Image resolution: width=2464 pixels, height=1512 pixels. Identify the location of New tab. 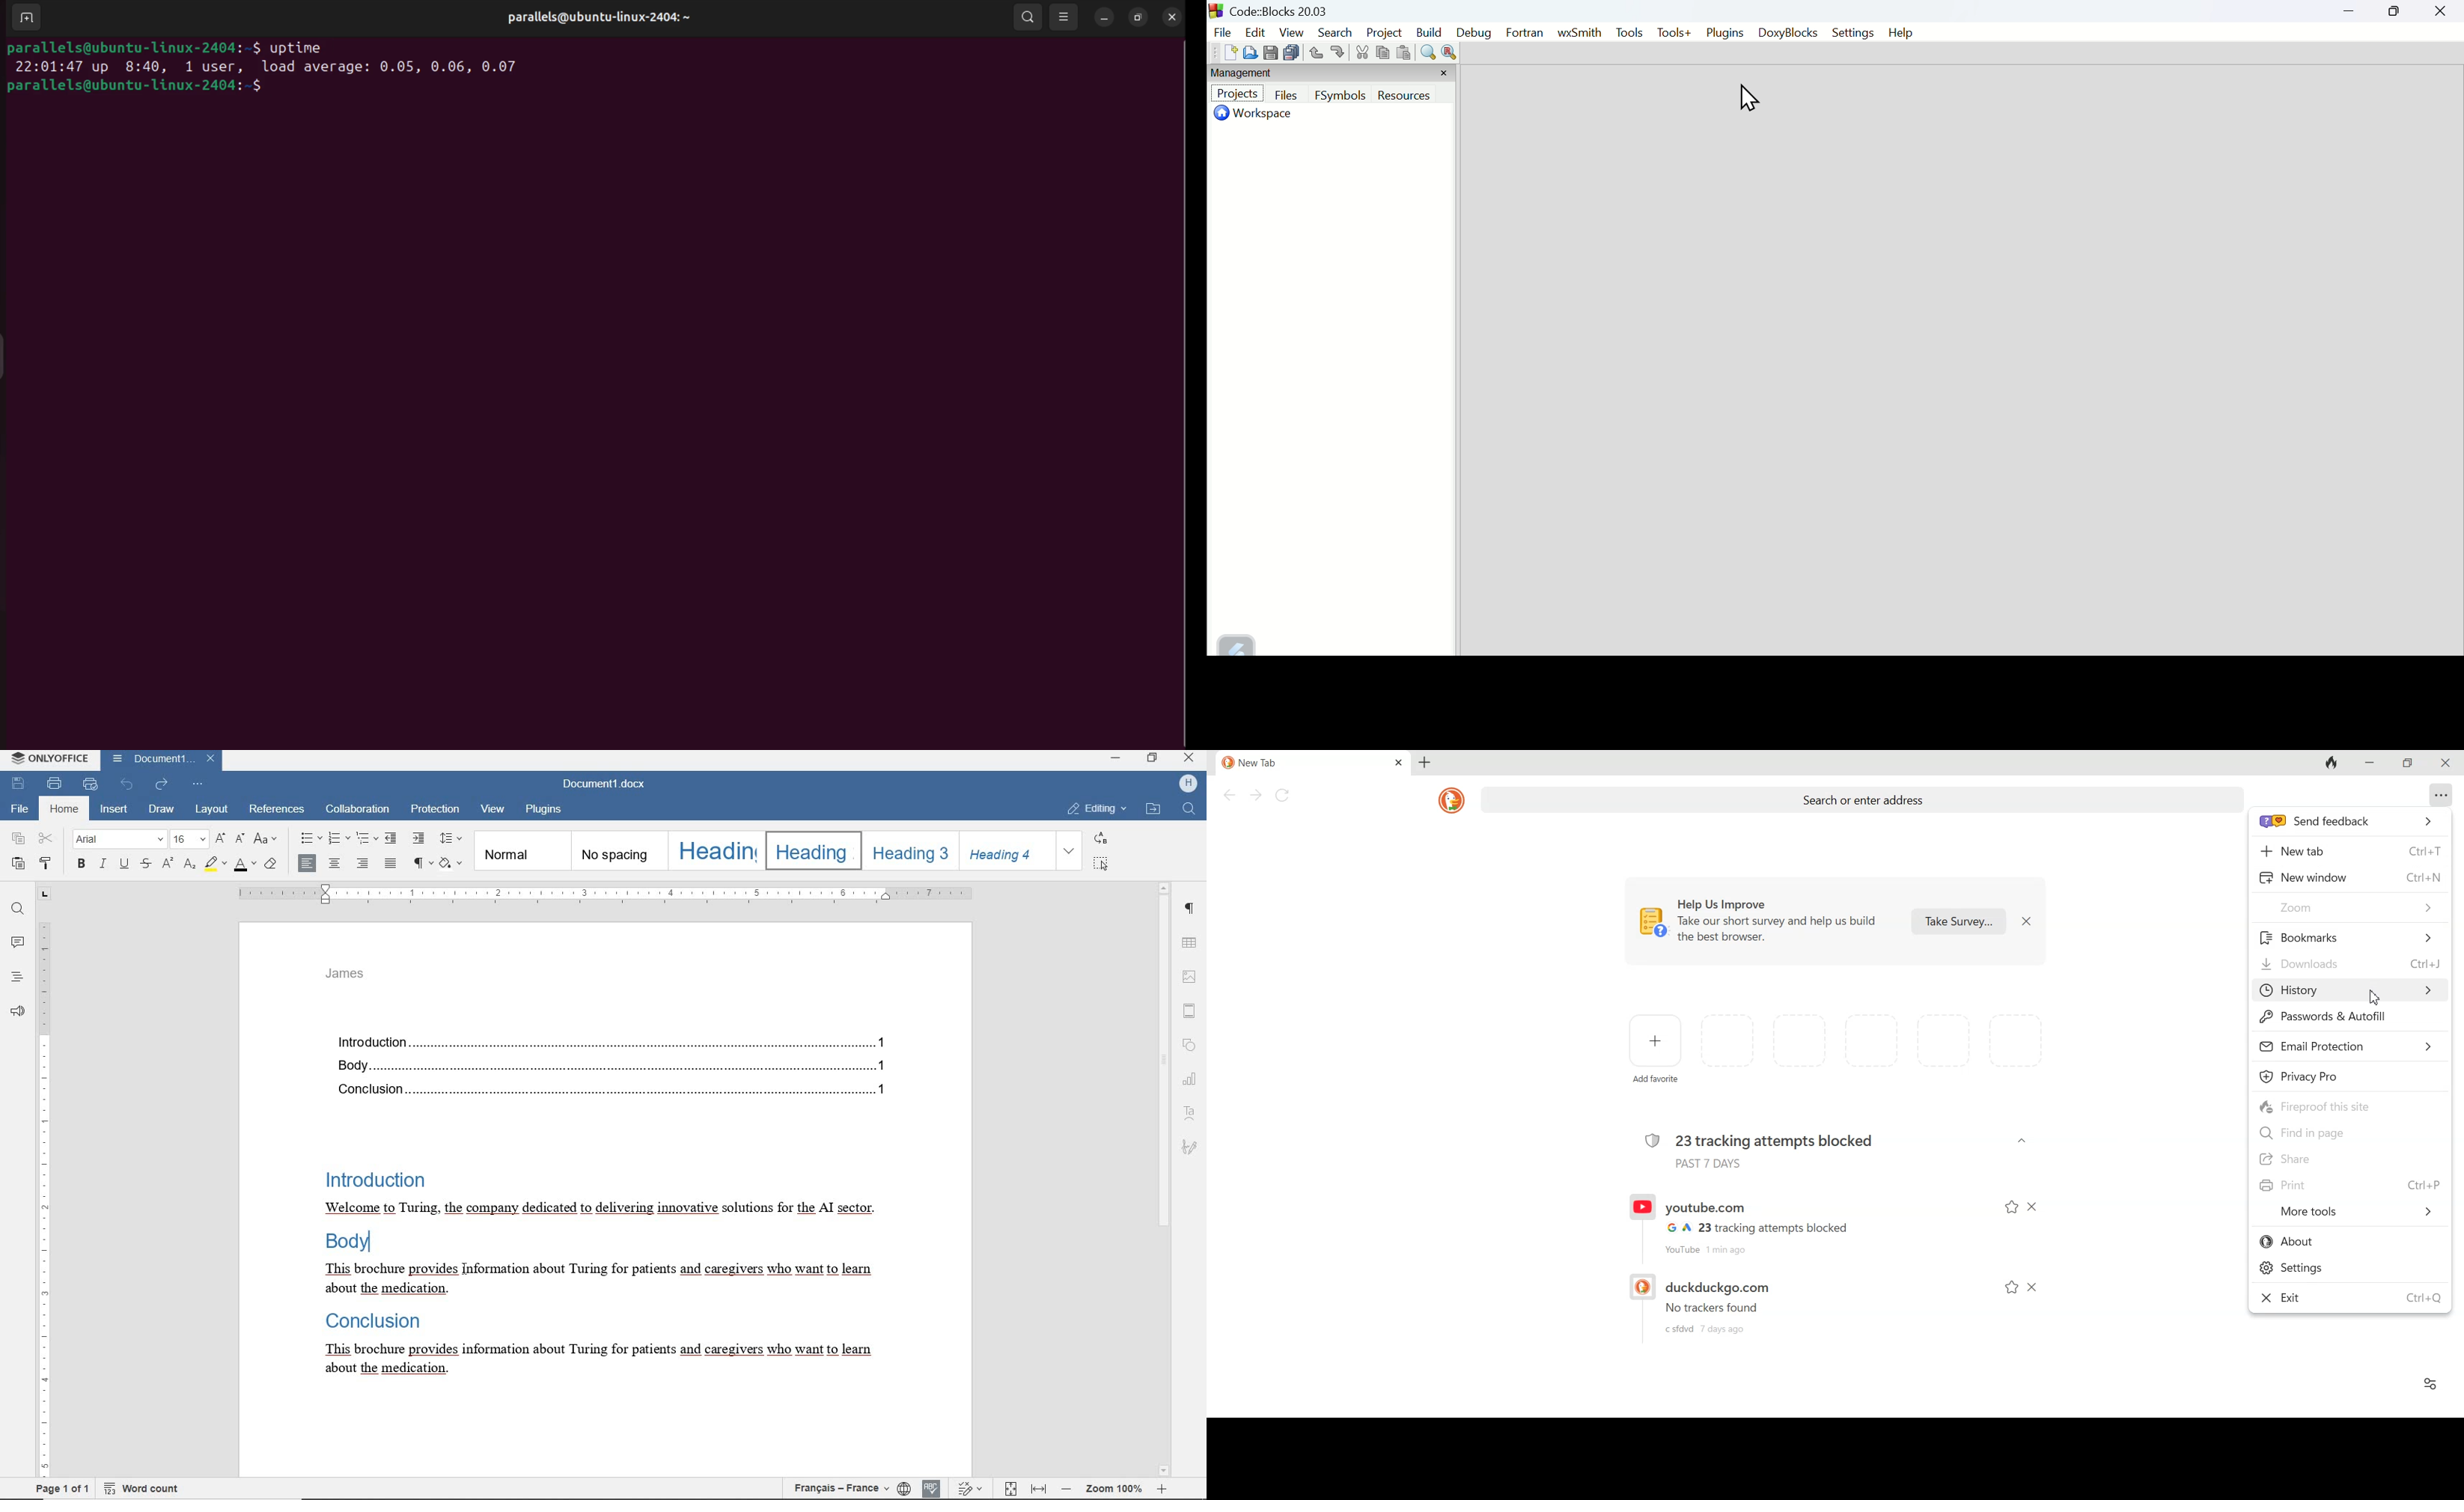
(2350, 852).